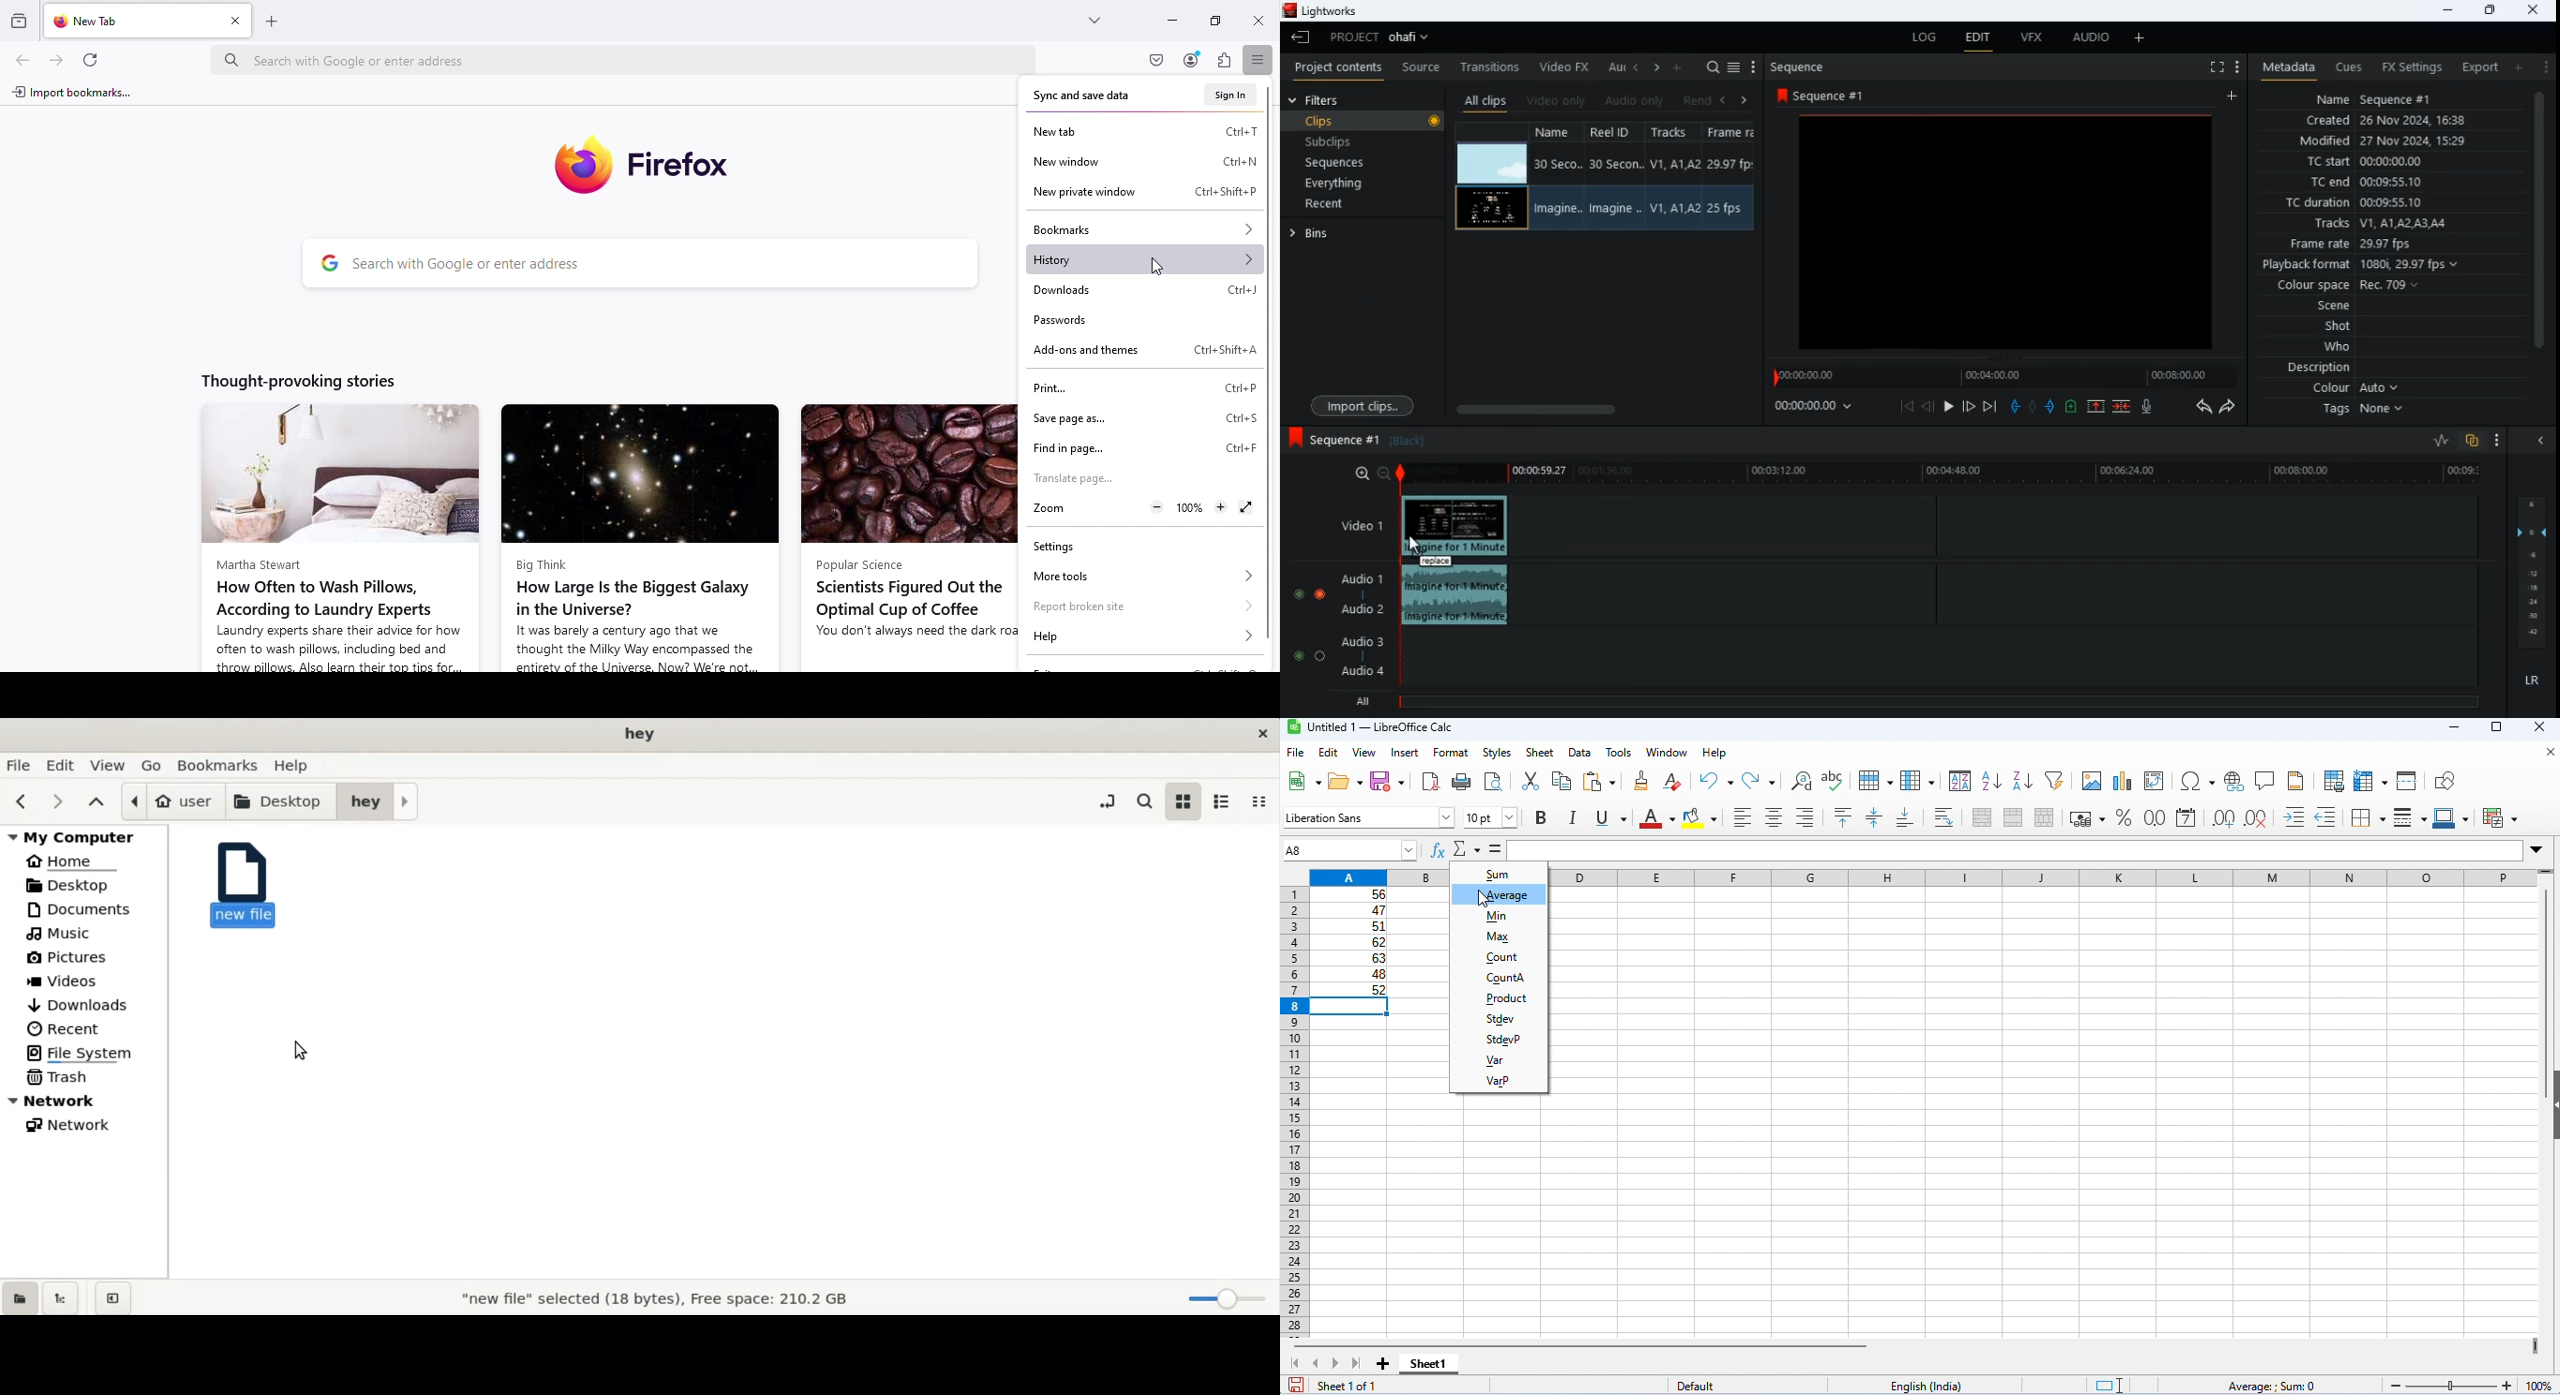  What do you see at coordinates (1485, 101) in the screenshot?
I see `all clips` at bounding box center [1485, 101].